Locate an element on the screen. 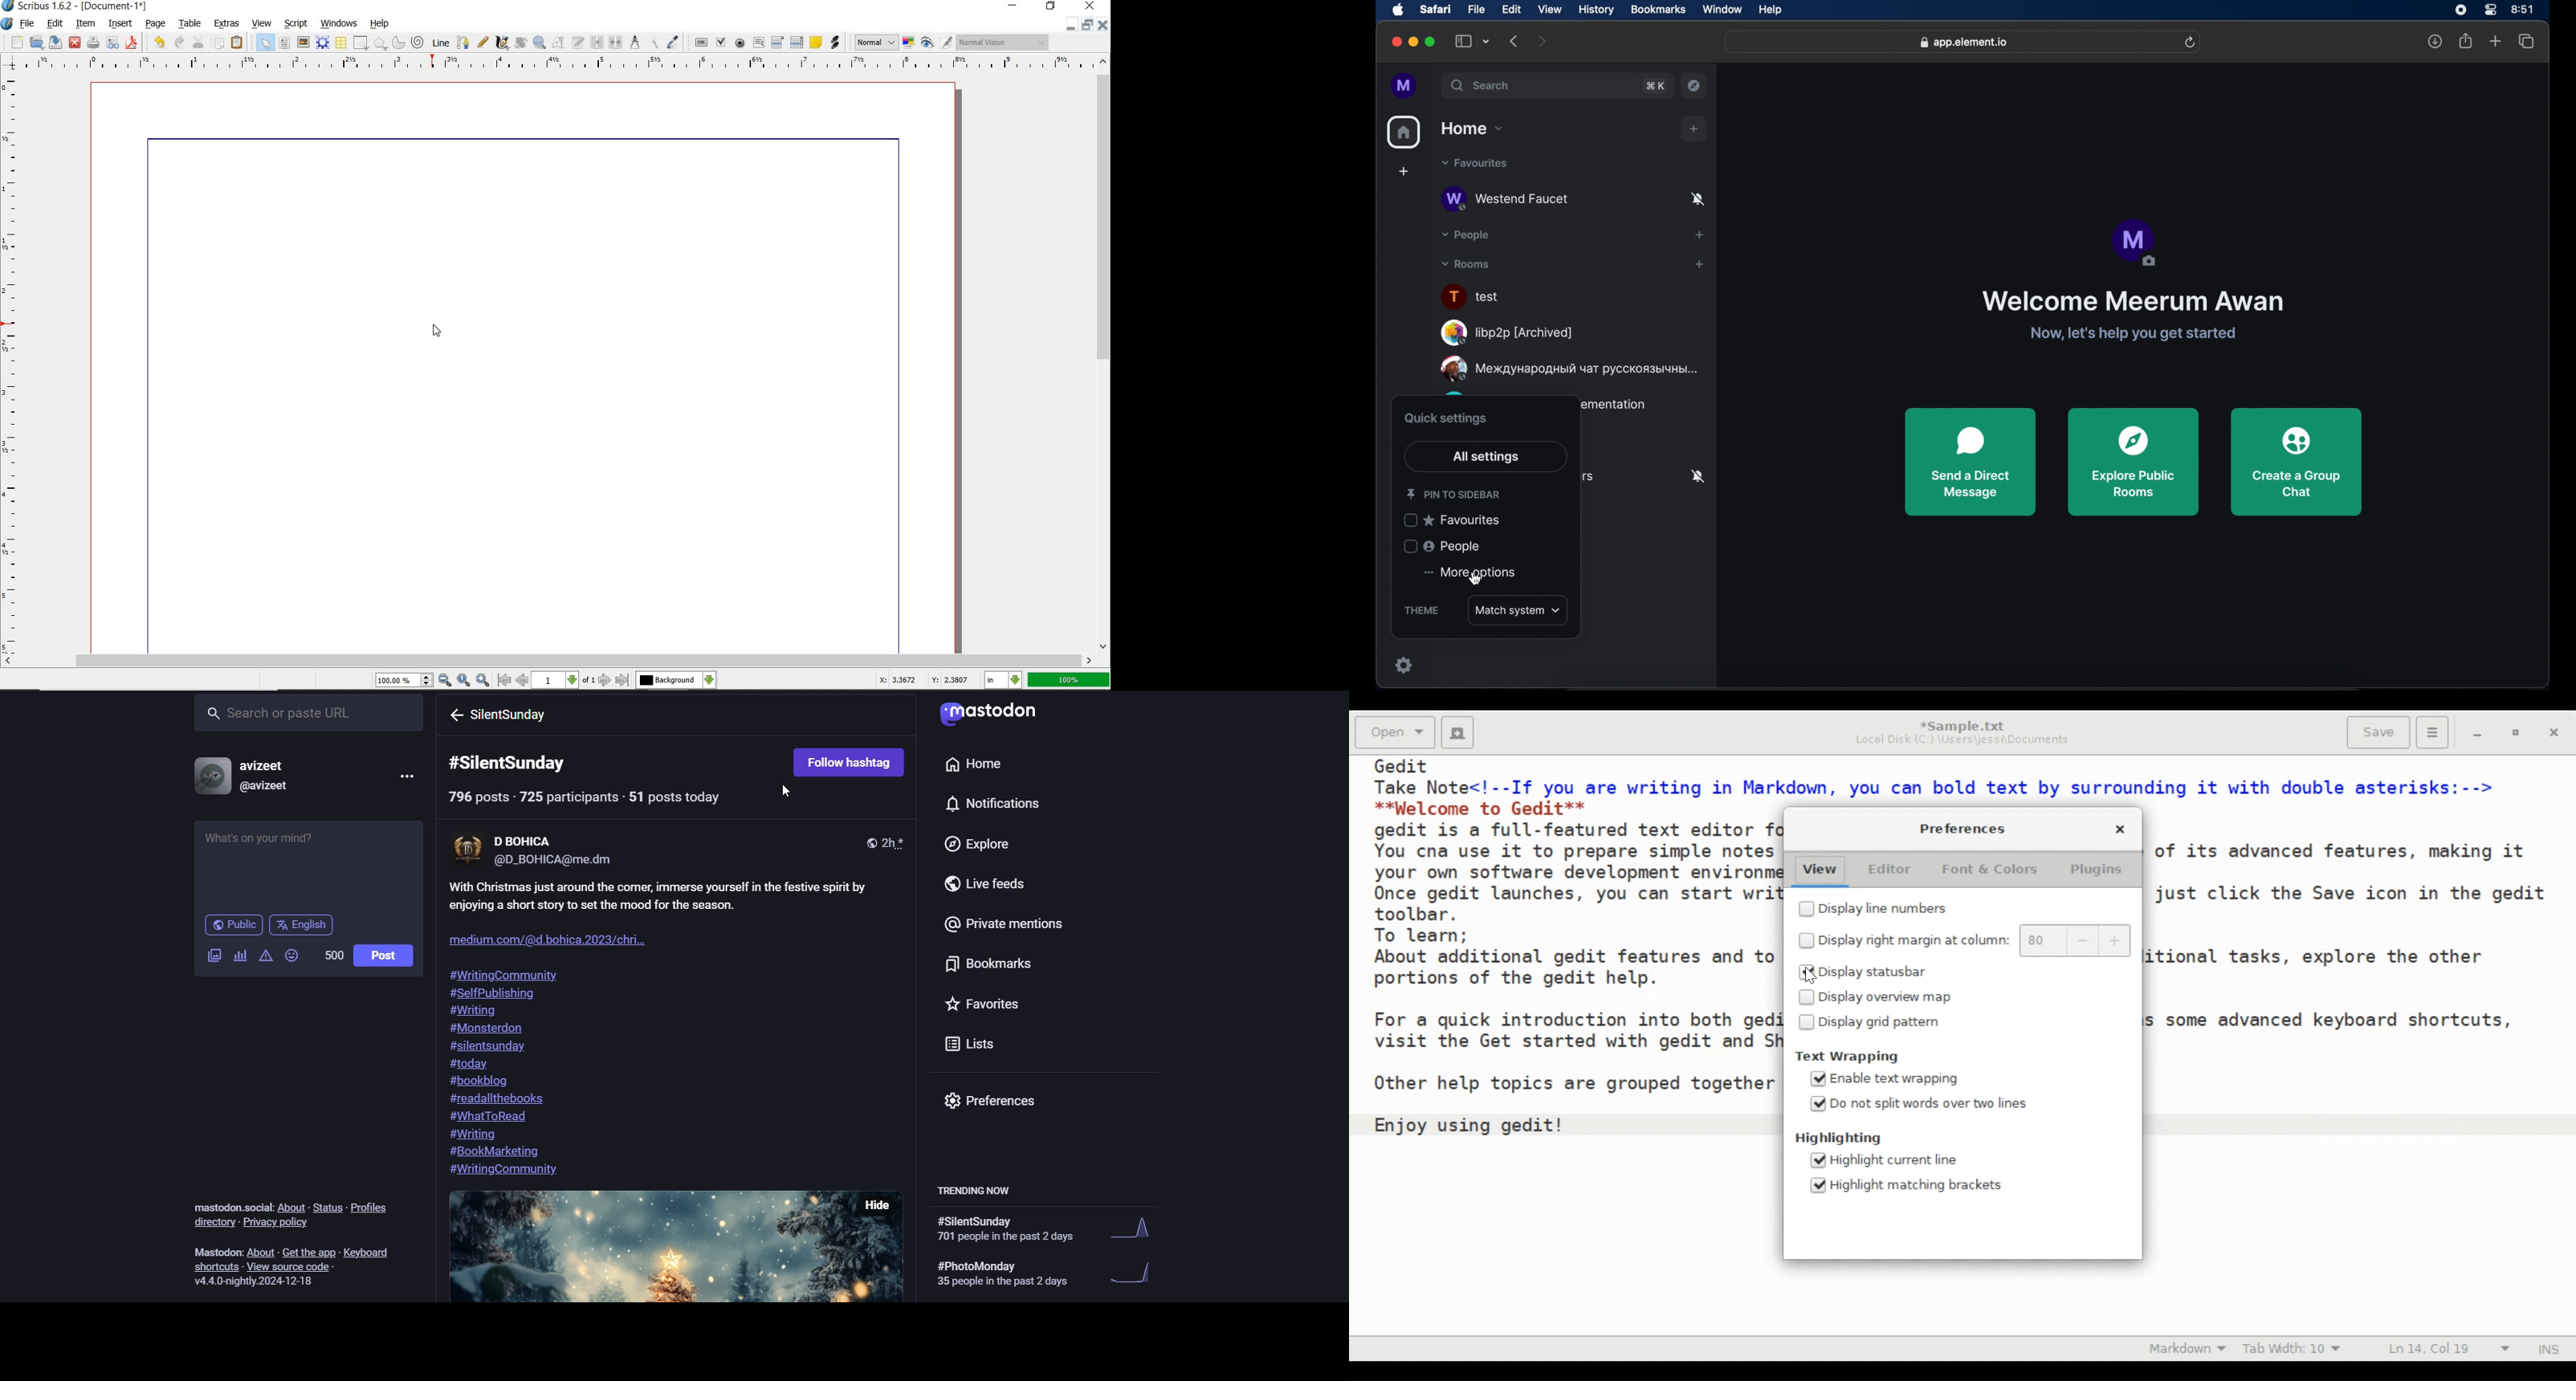 Image resolution: width=2576 pixels, height=1400 pixels. search shortcut is located at coordinates (1655, 86).